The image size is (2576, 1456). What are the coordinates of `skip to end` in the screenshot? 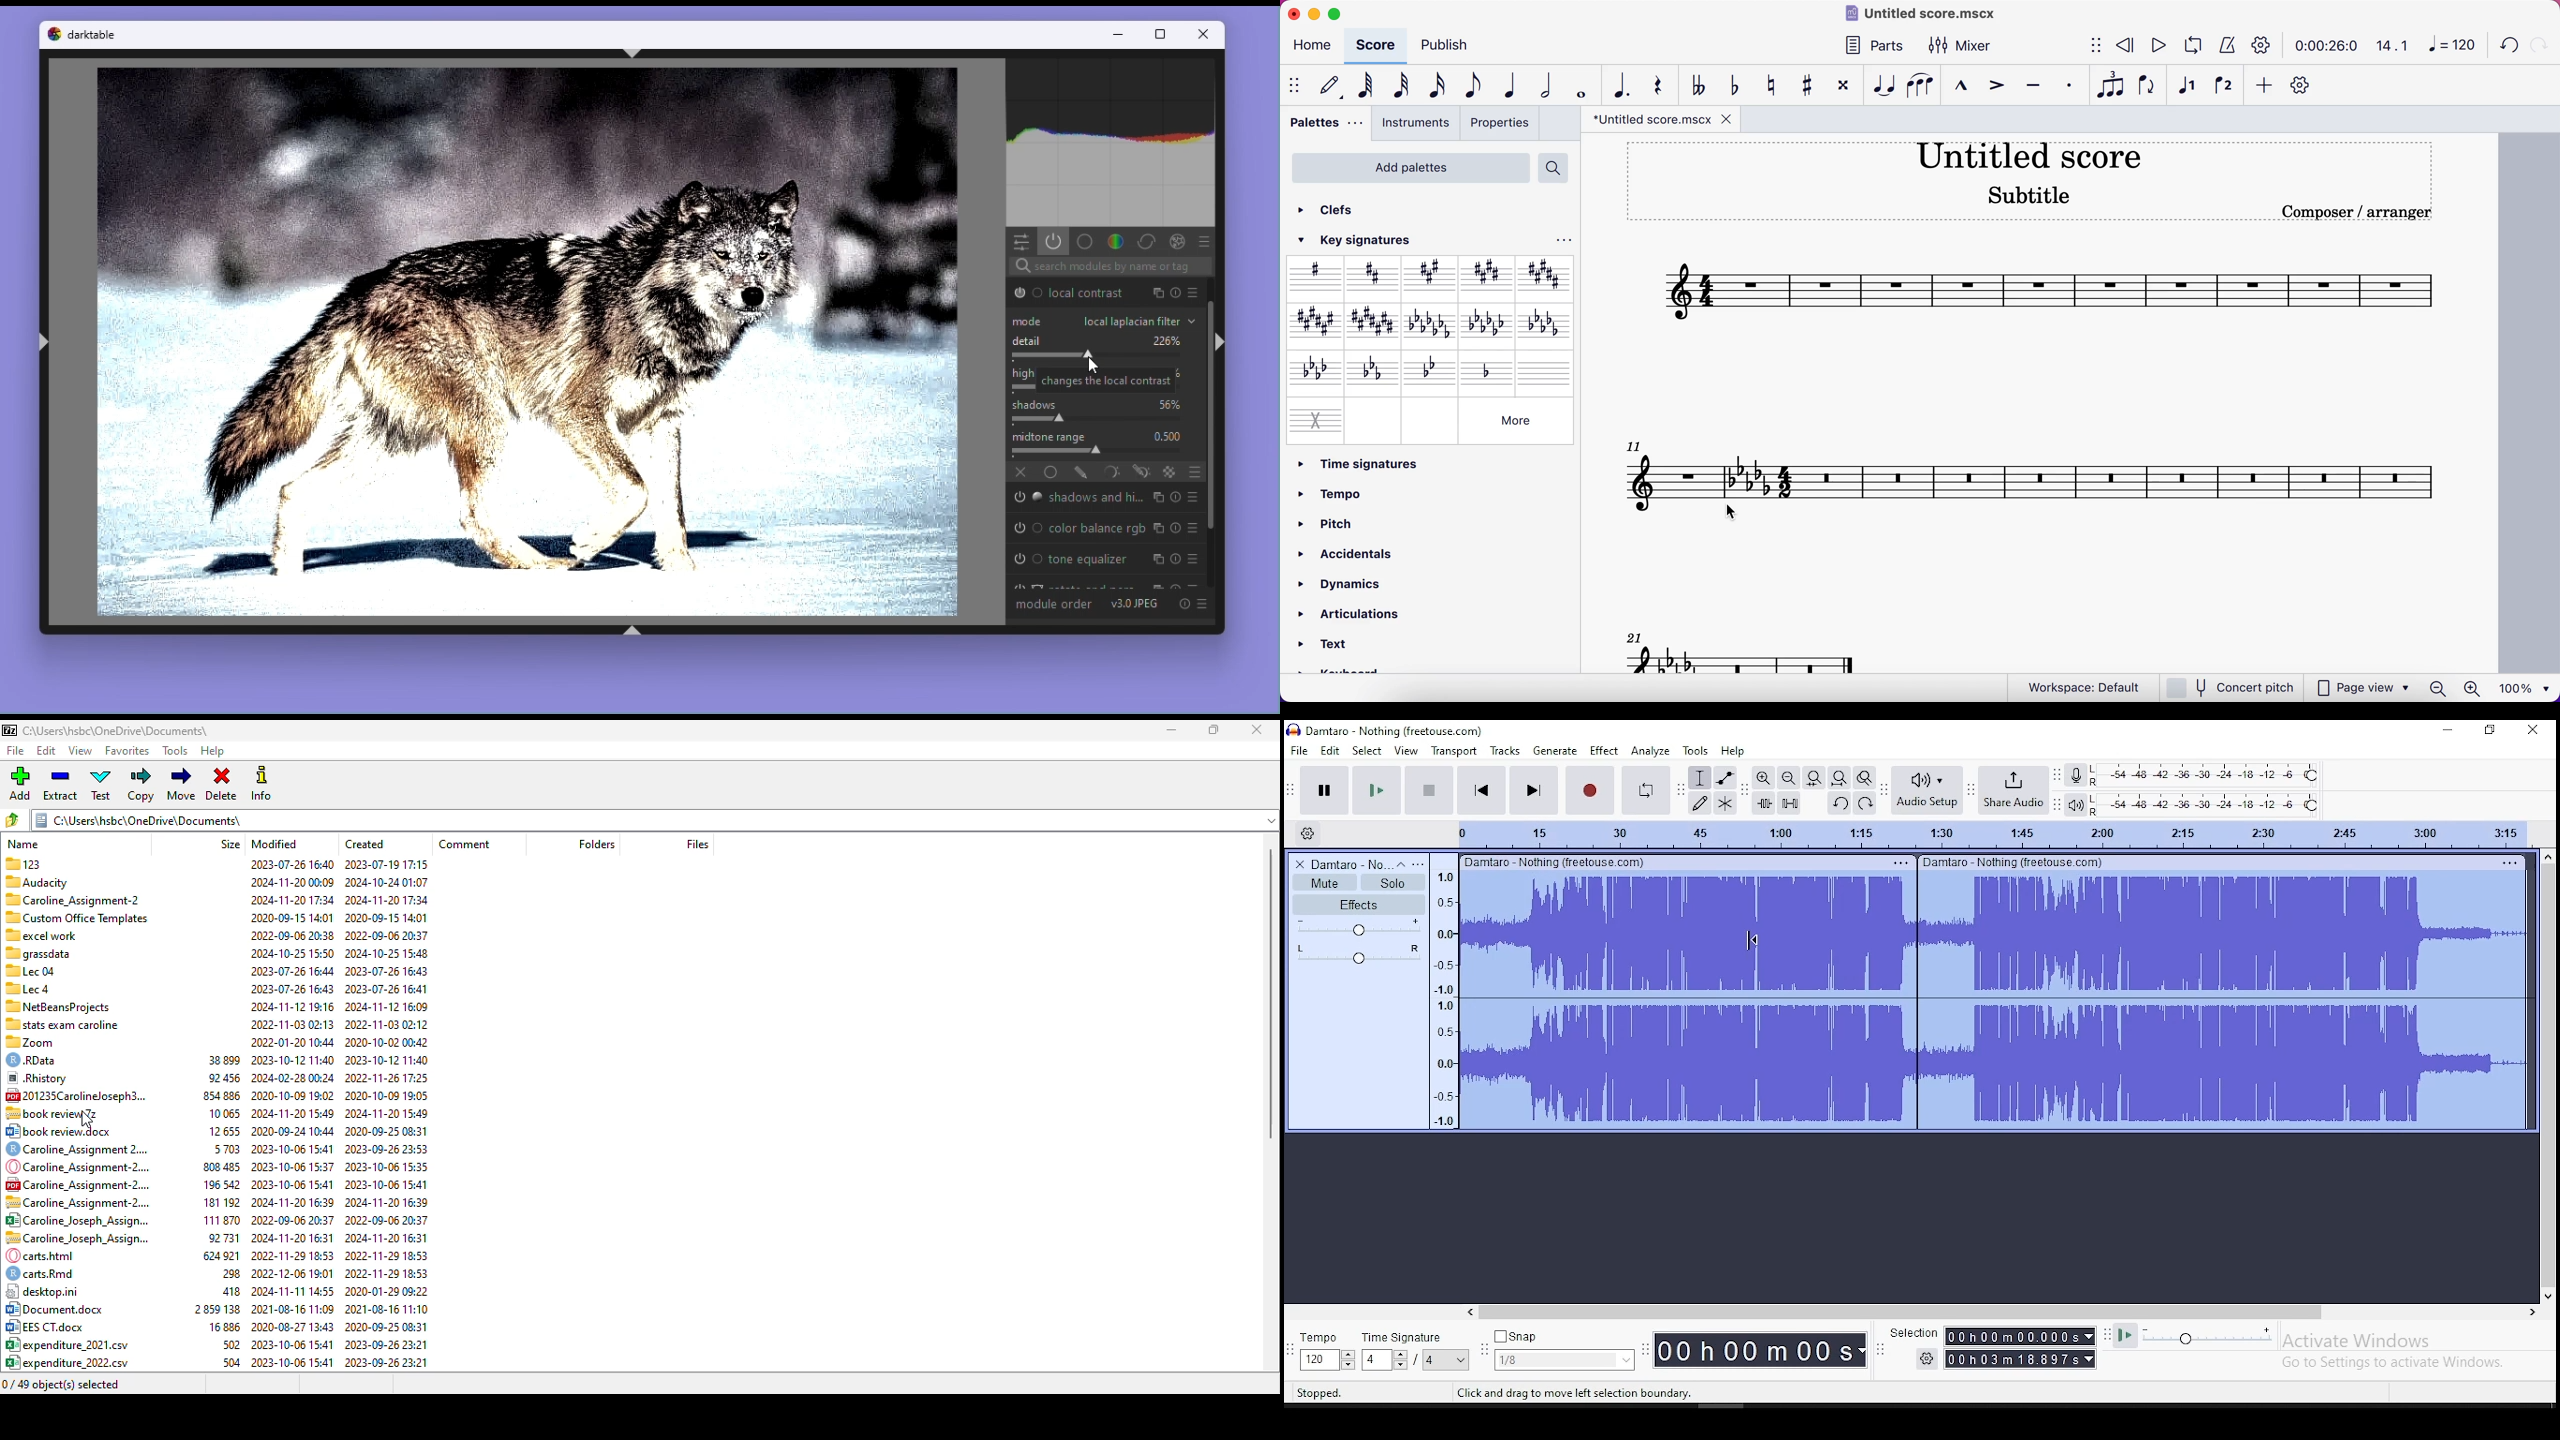 It's located at (1532, 789).